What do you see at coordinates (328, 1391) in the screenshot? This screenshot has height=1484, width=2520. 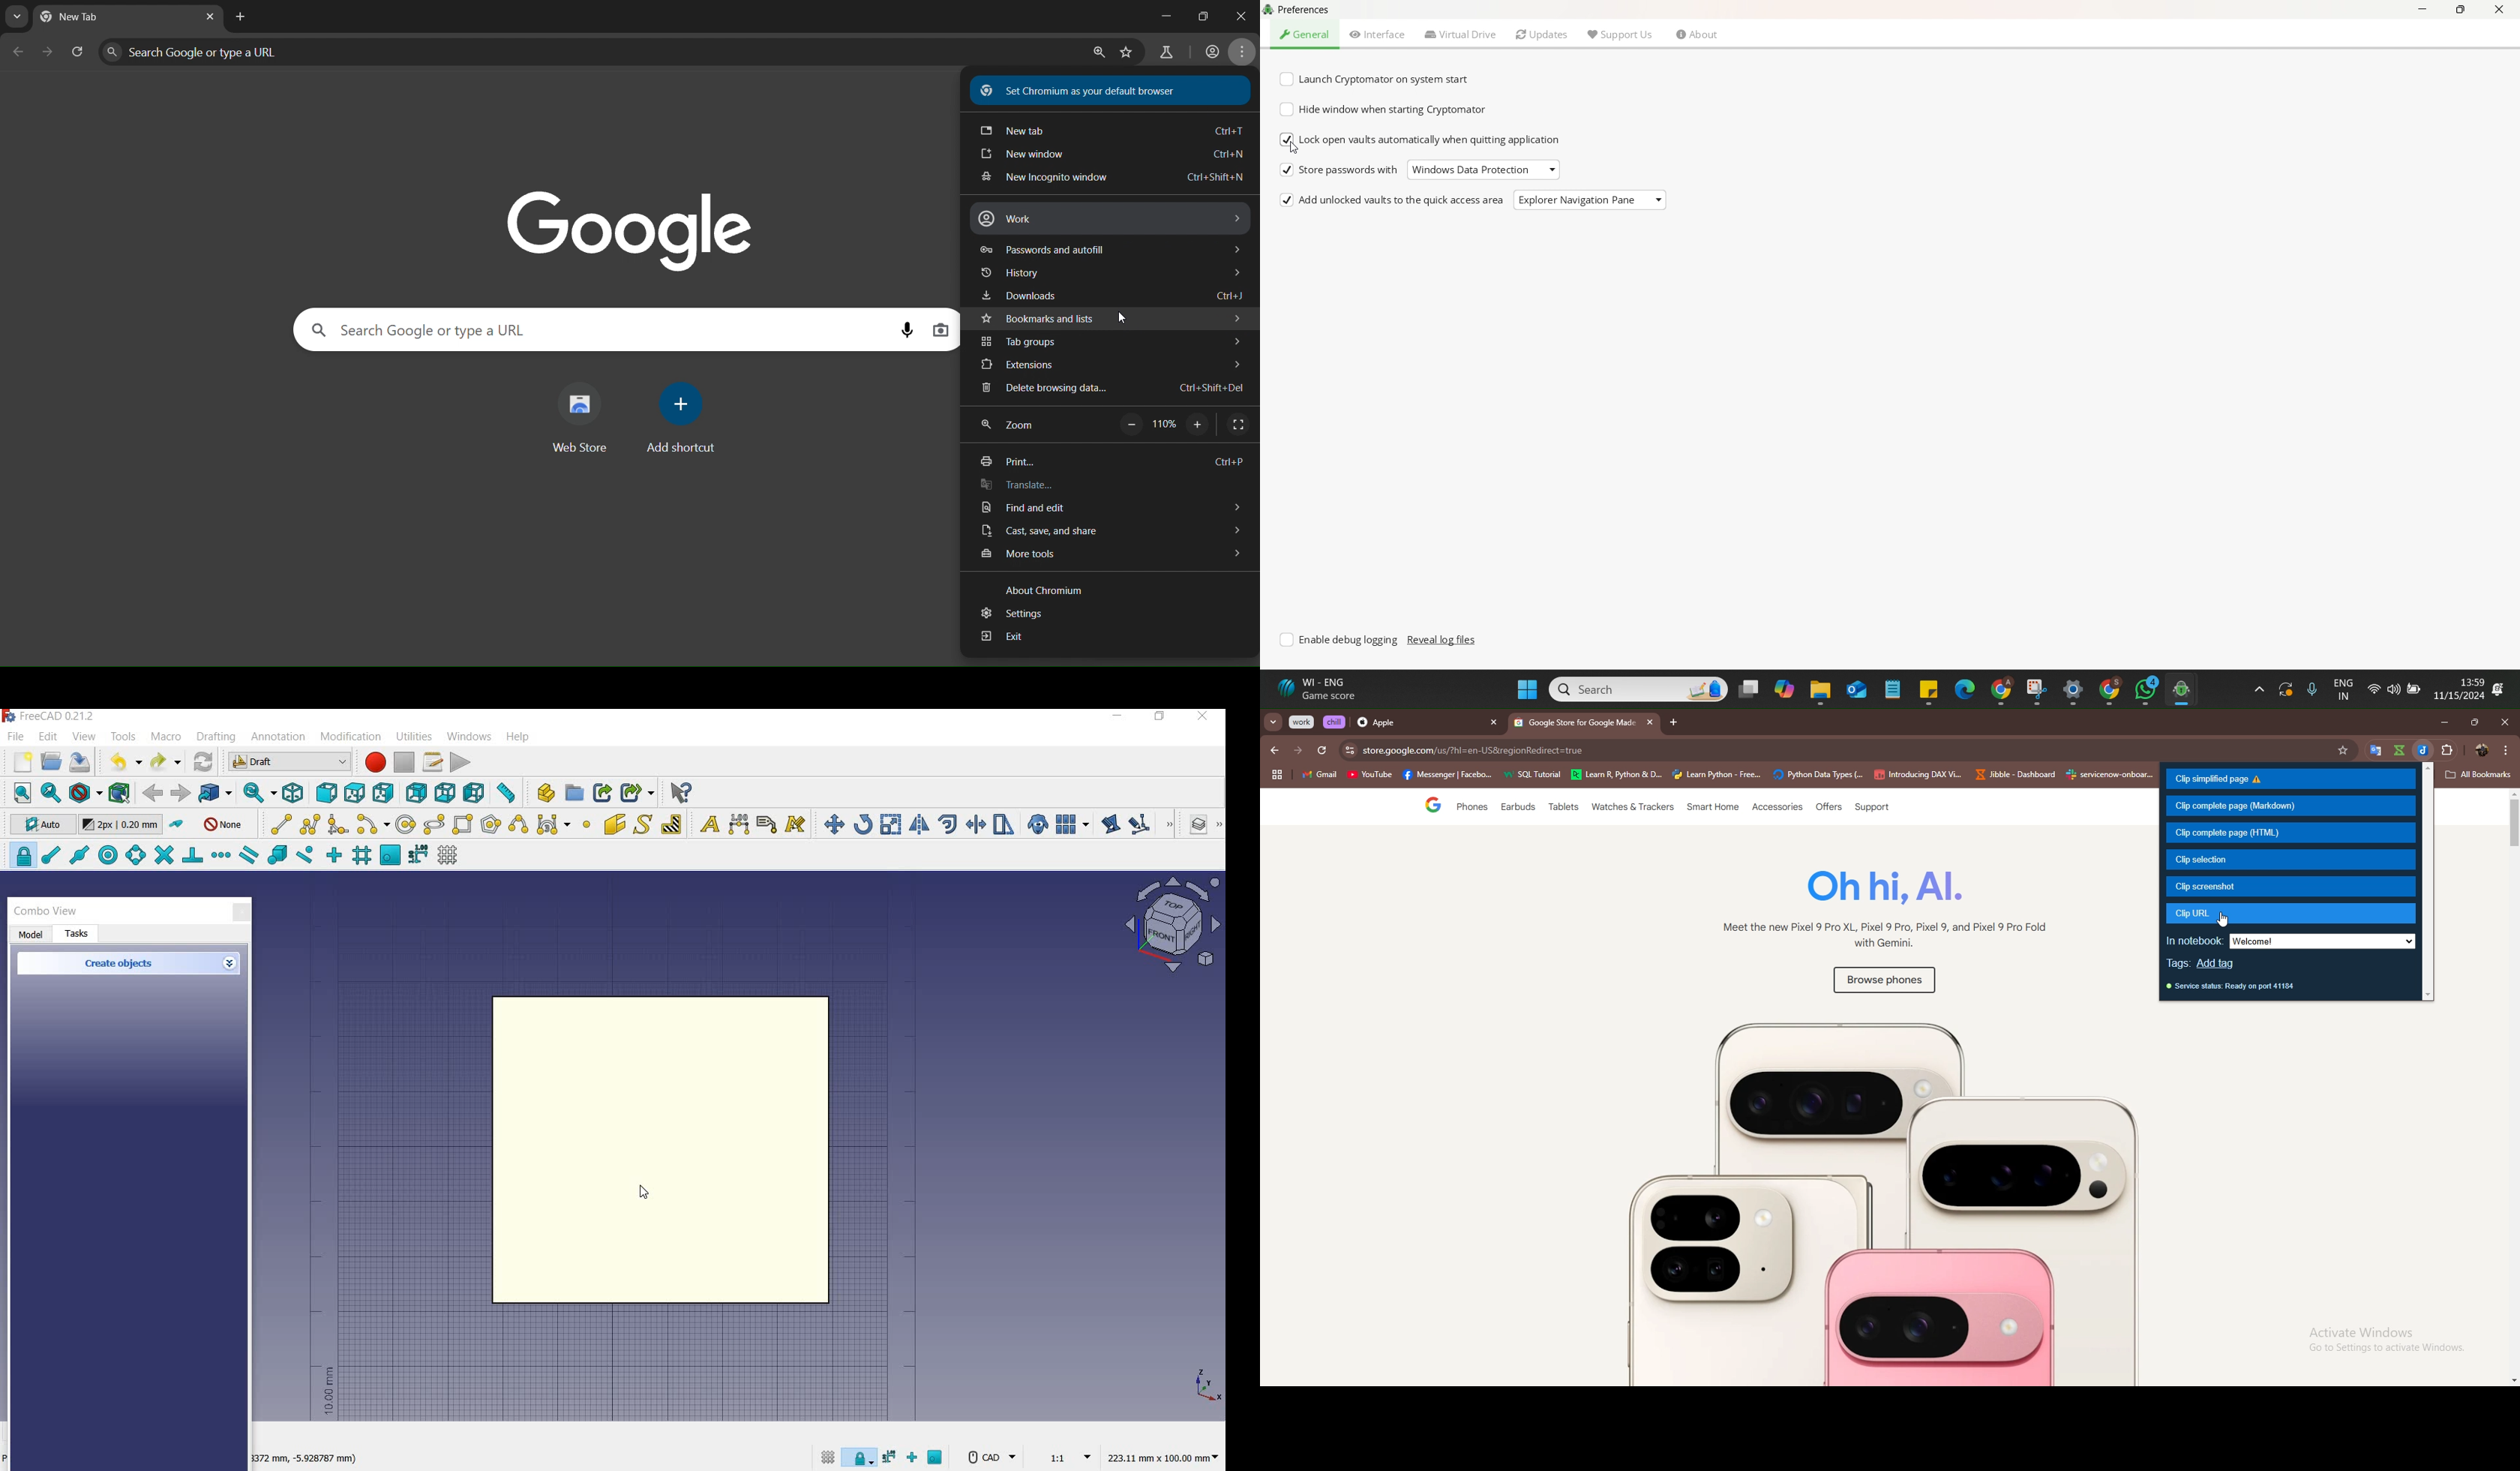 I see `10mm` at bounding box center [328, 1391].